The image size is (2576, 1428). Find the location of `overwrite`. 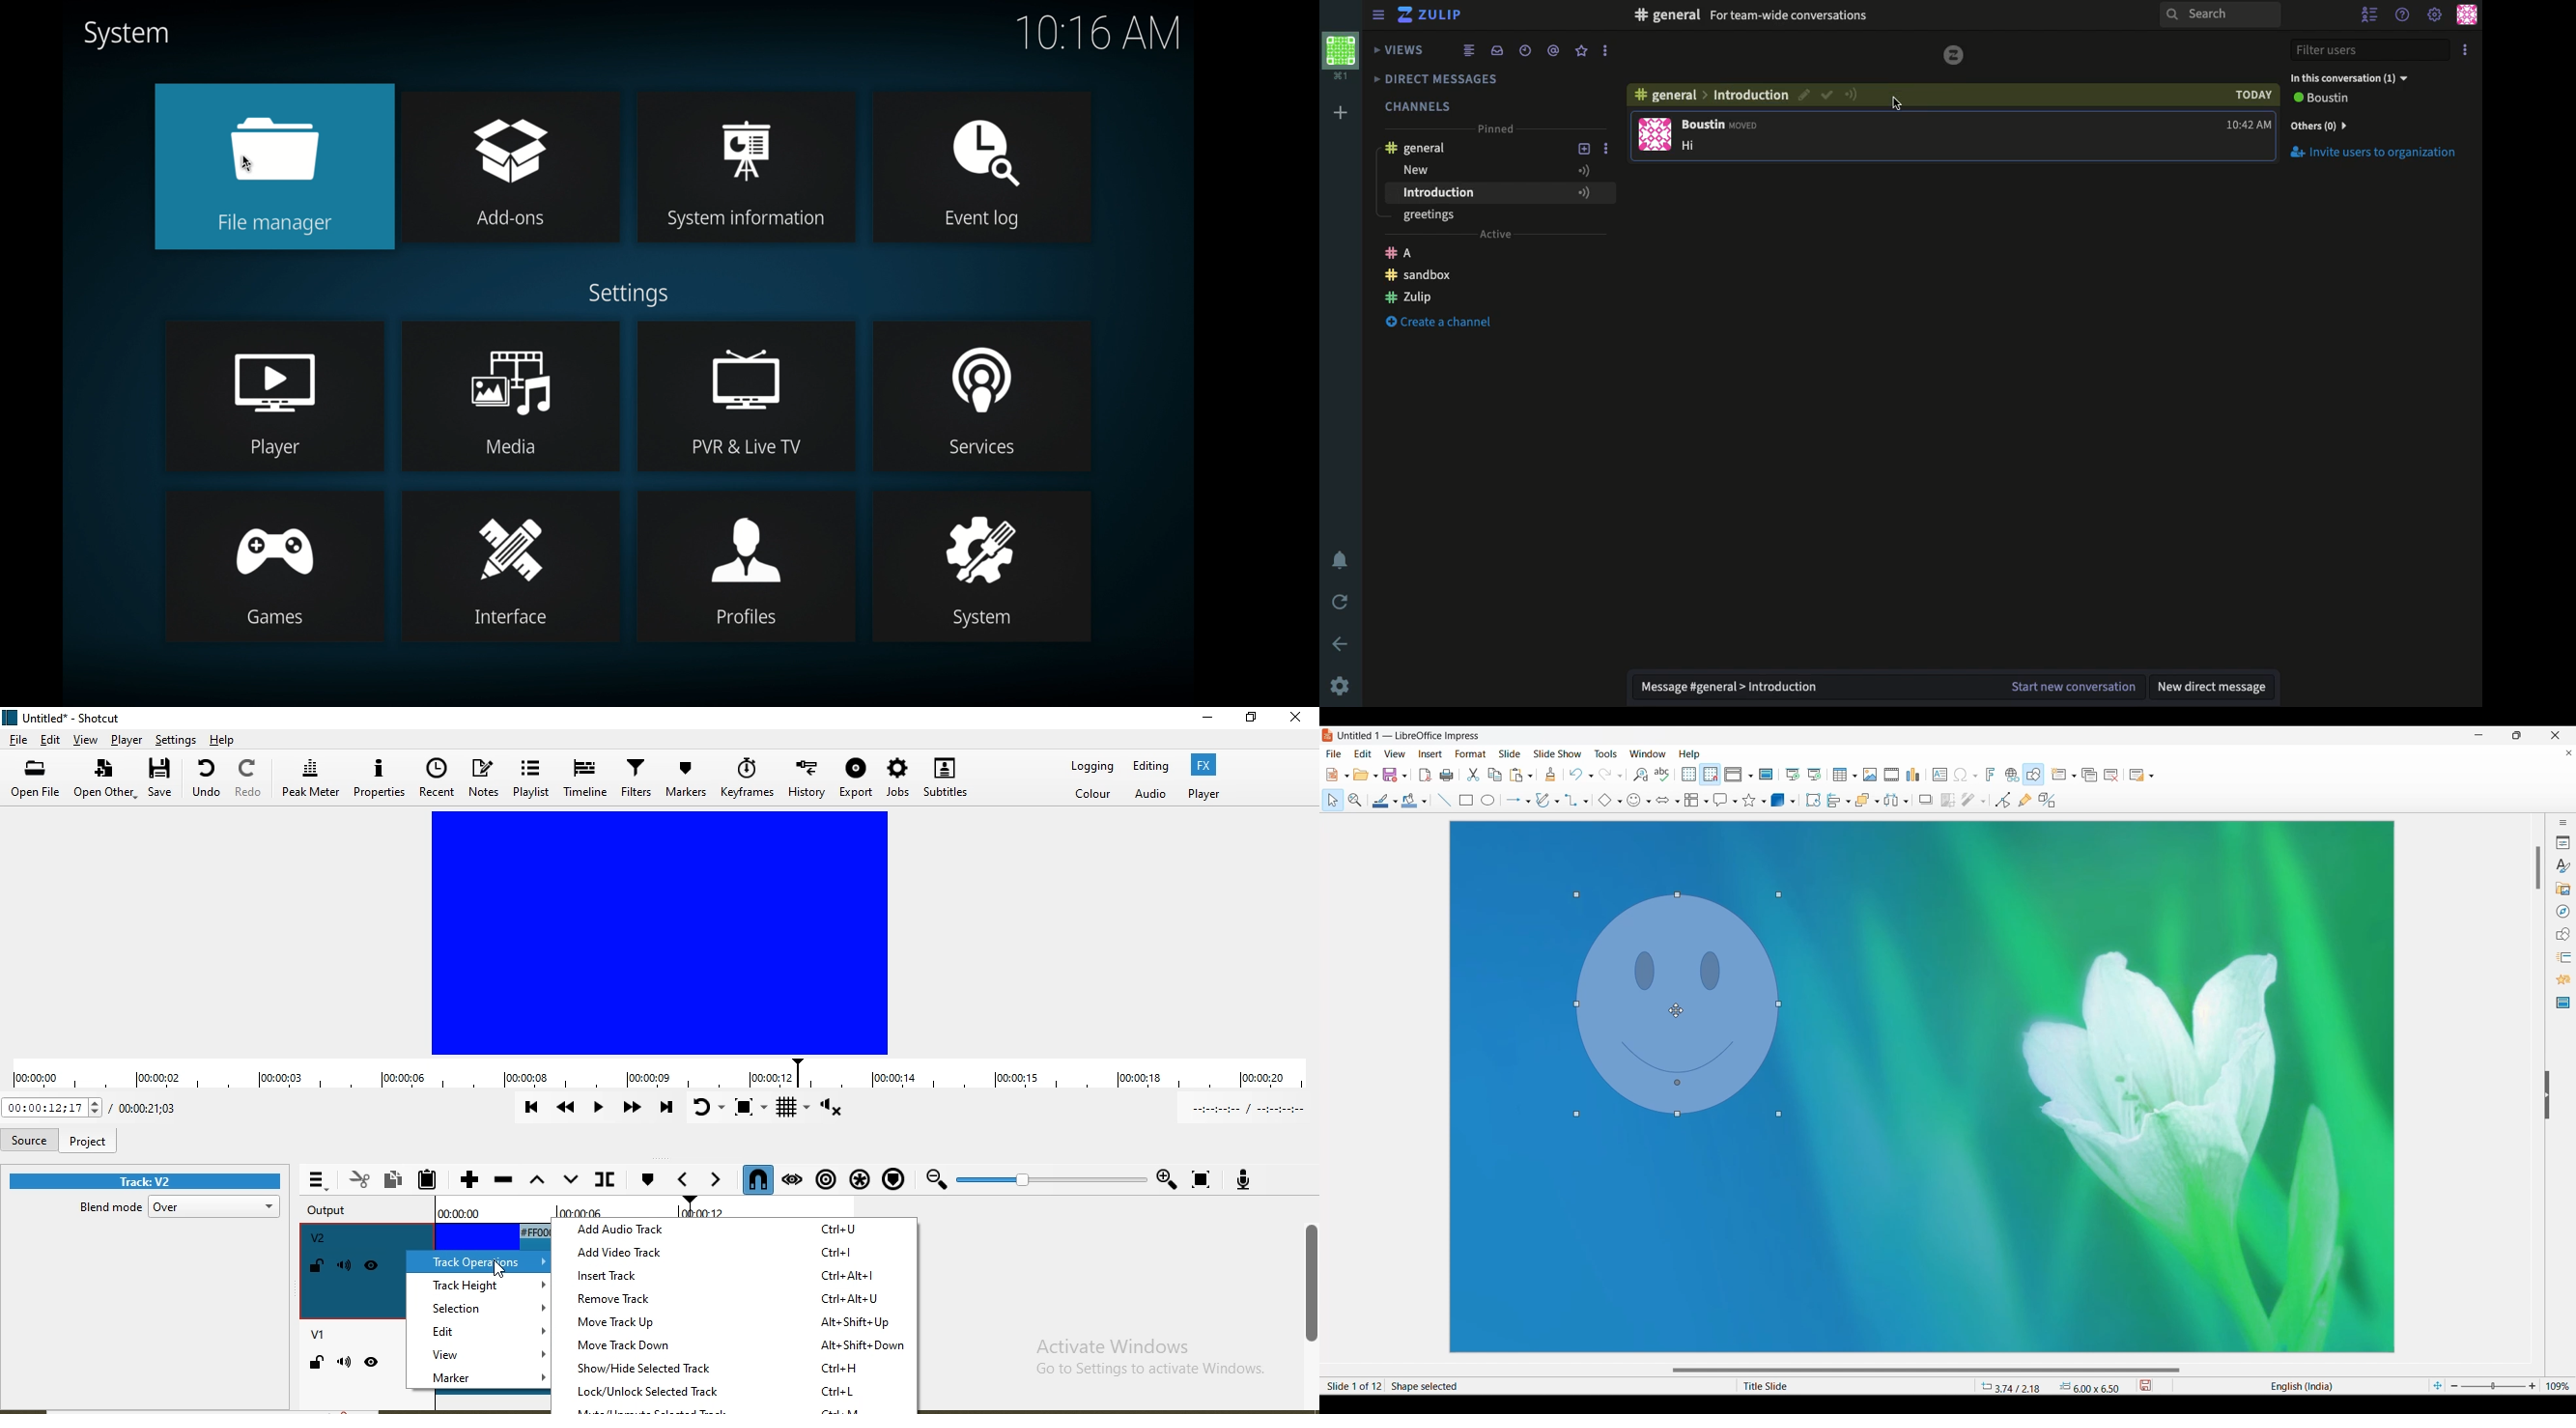

overwrite is located at coordinates (571, 1178).